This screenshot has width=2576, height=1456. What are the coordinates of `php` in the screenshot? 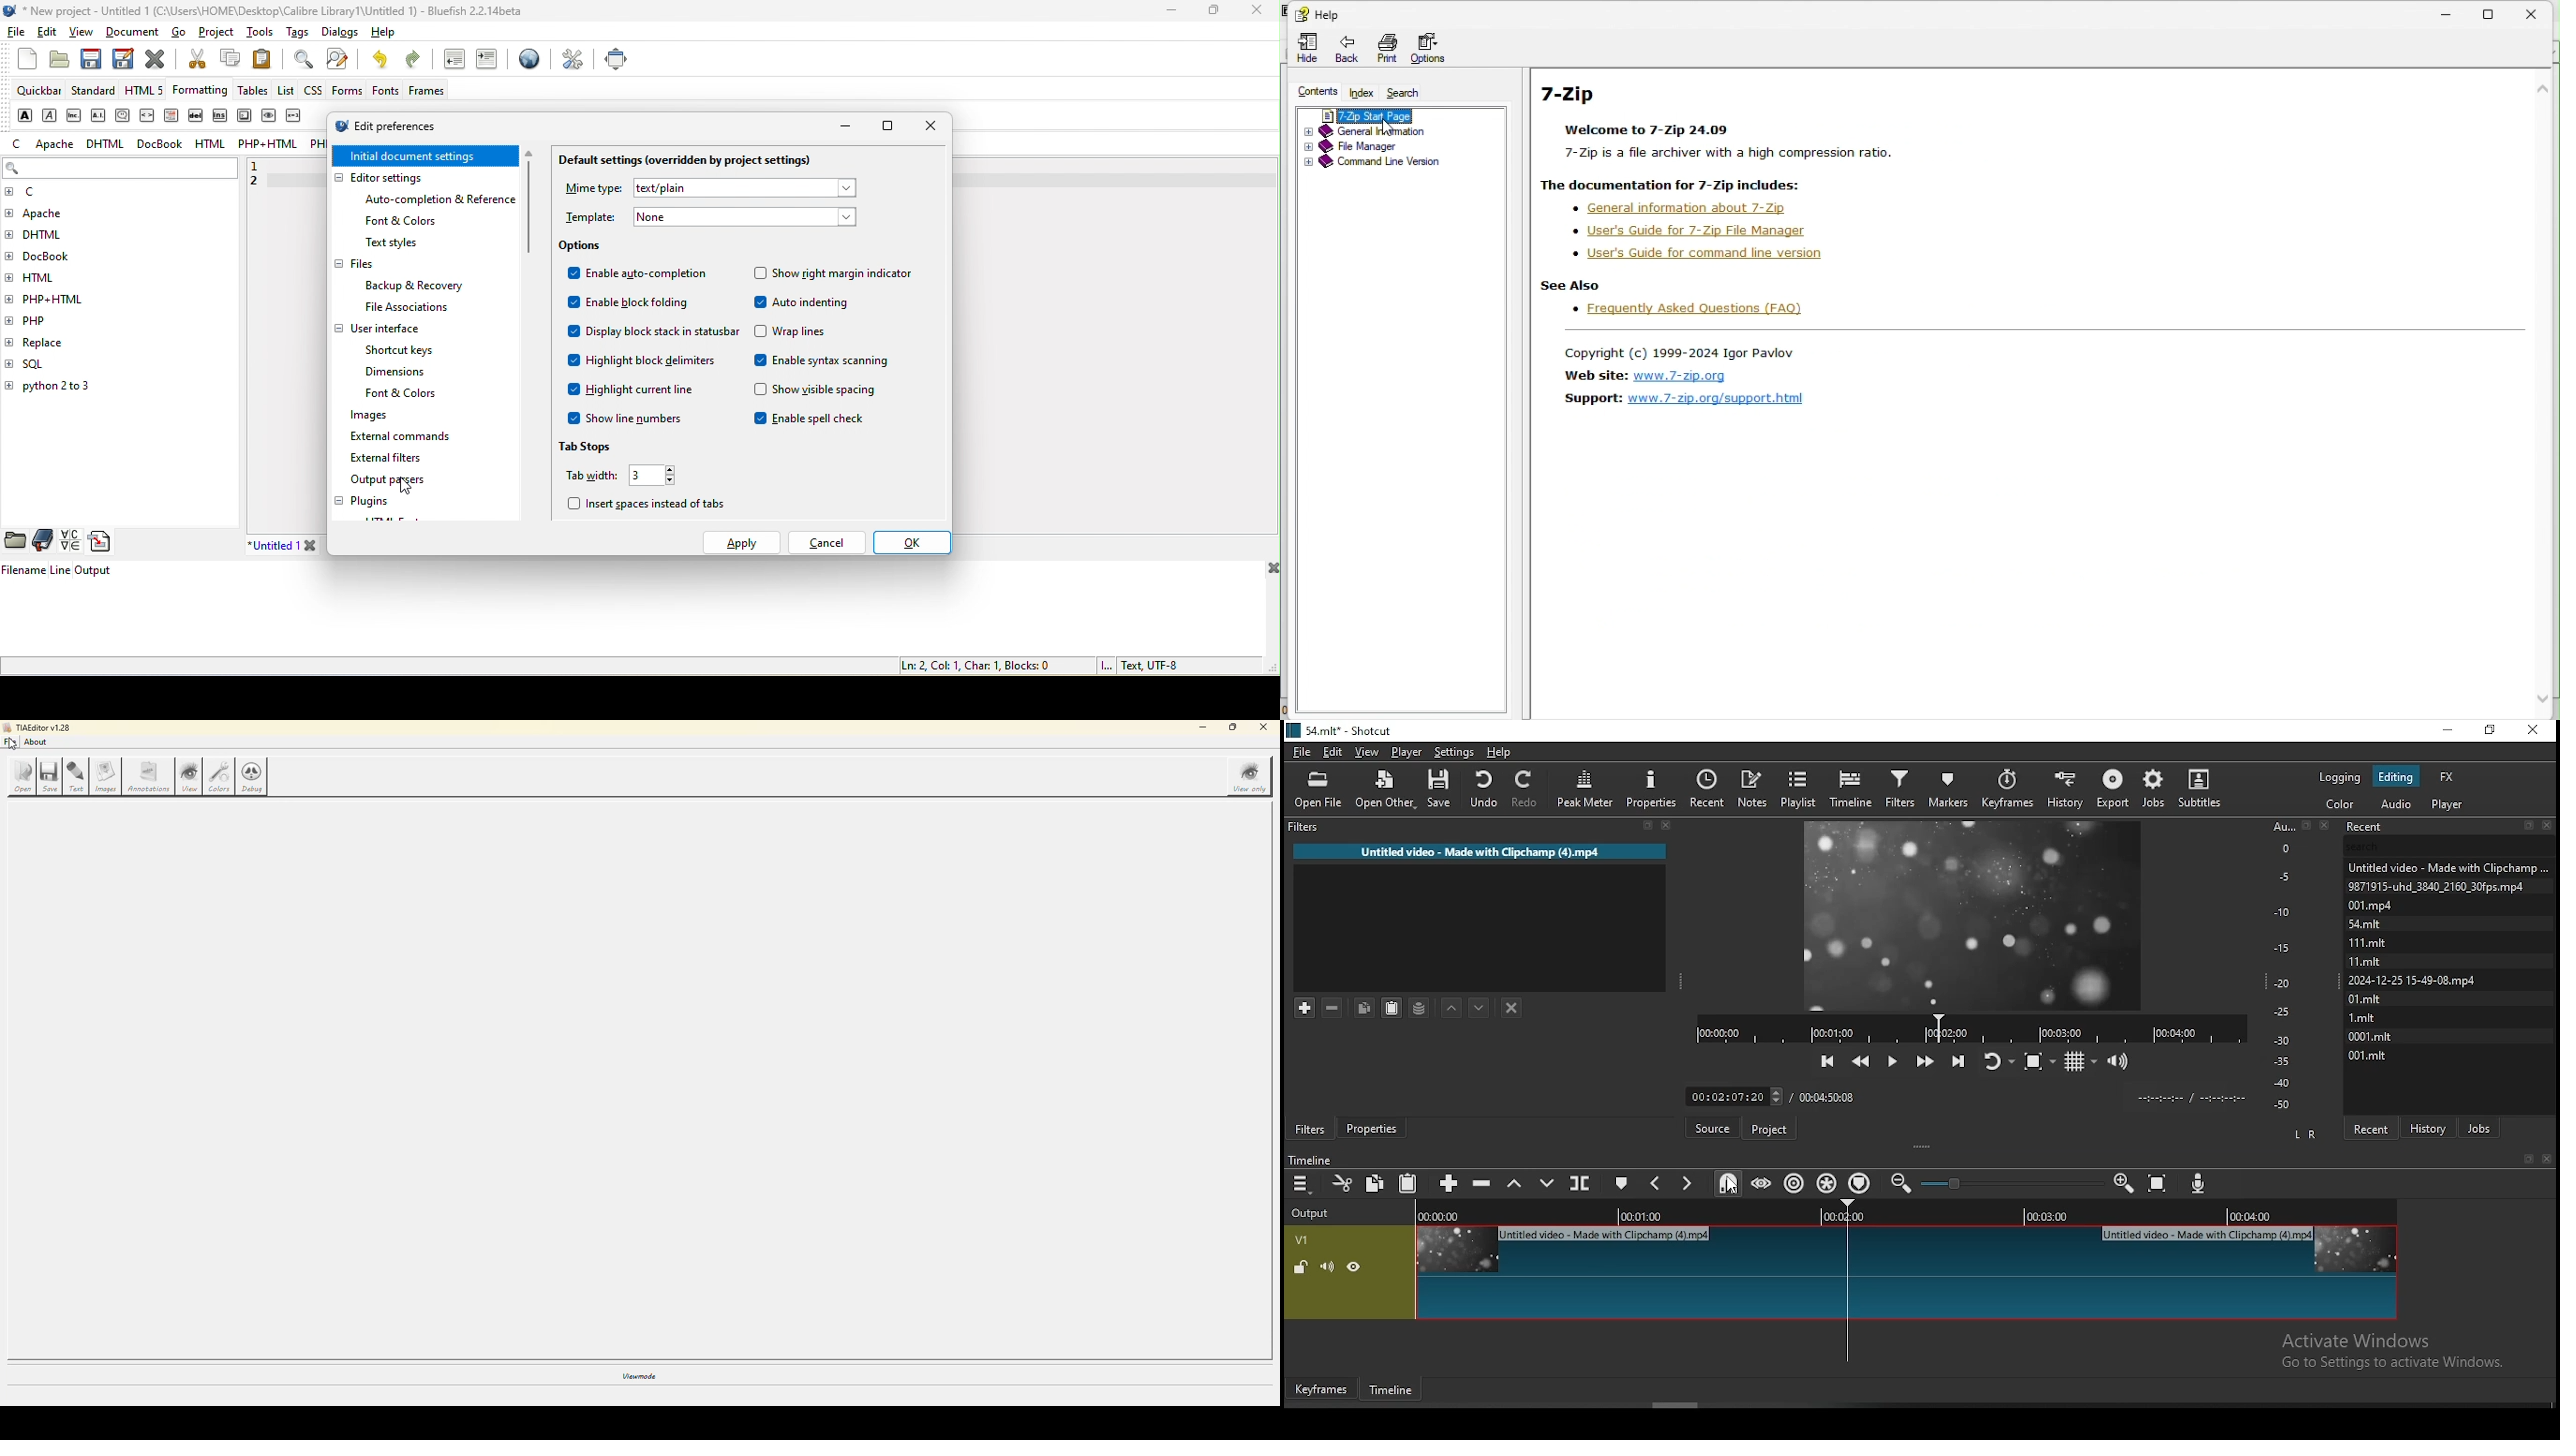 It's located at (318, 146).